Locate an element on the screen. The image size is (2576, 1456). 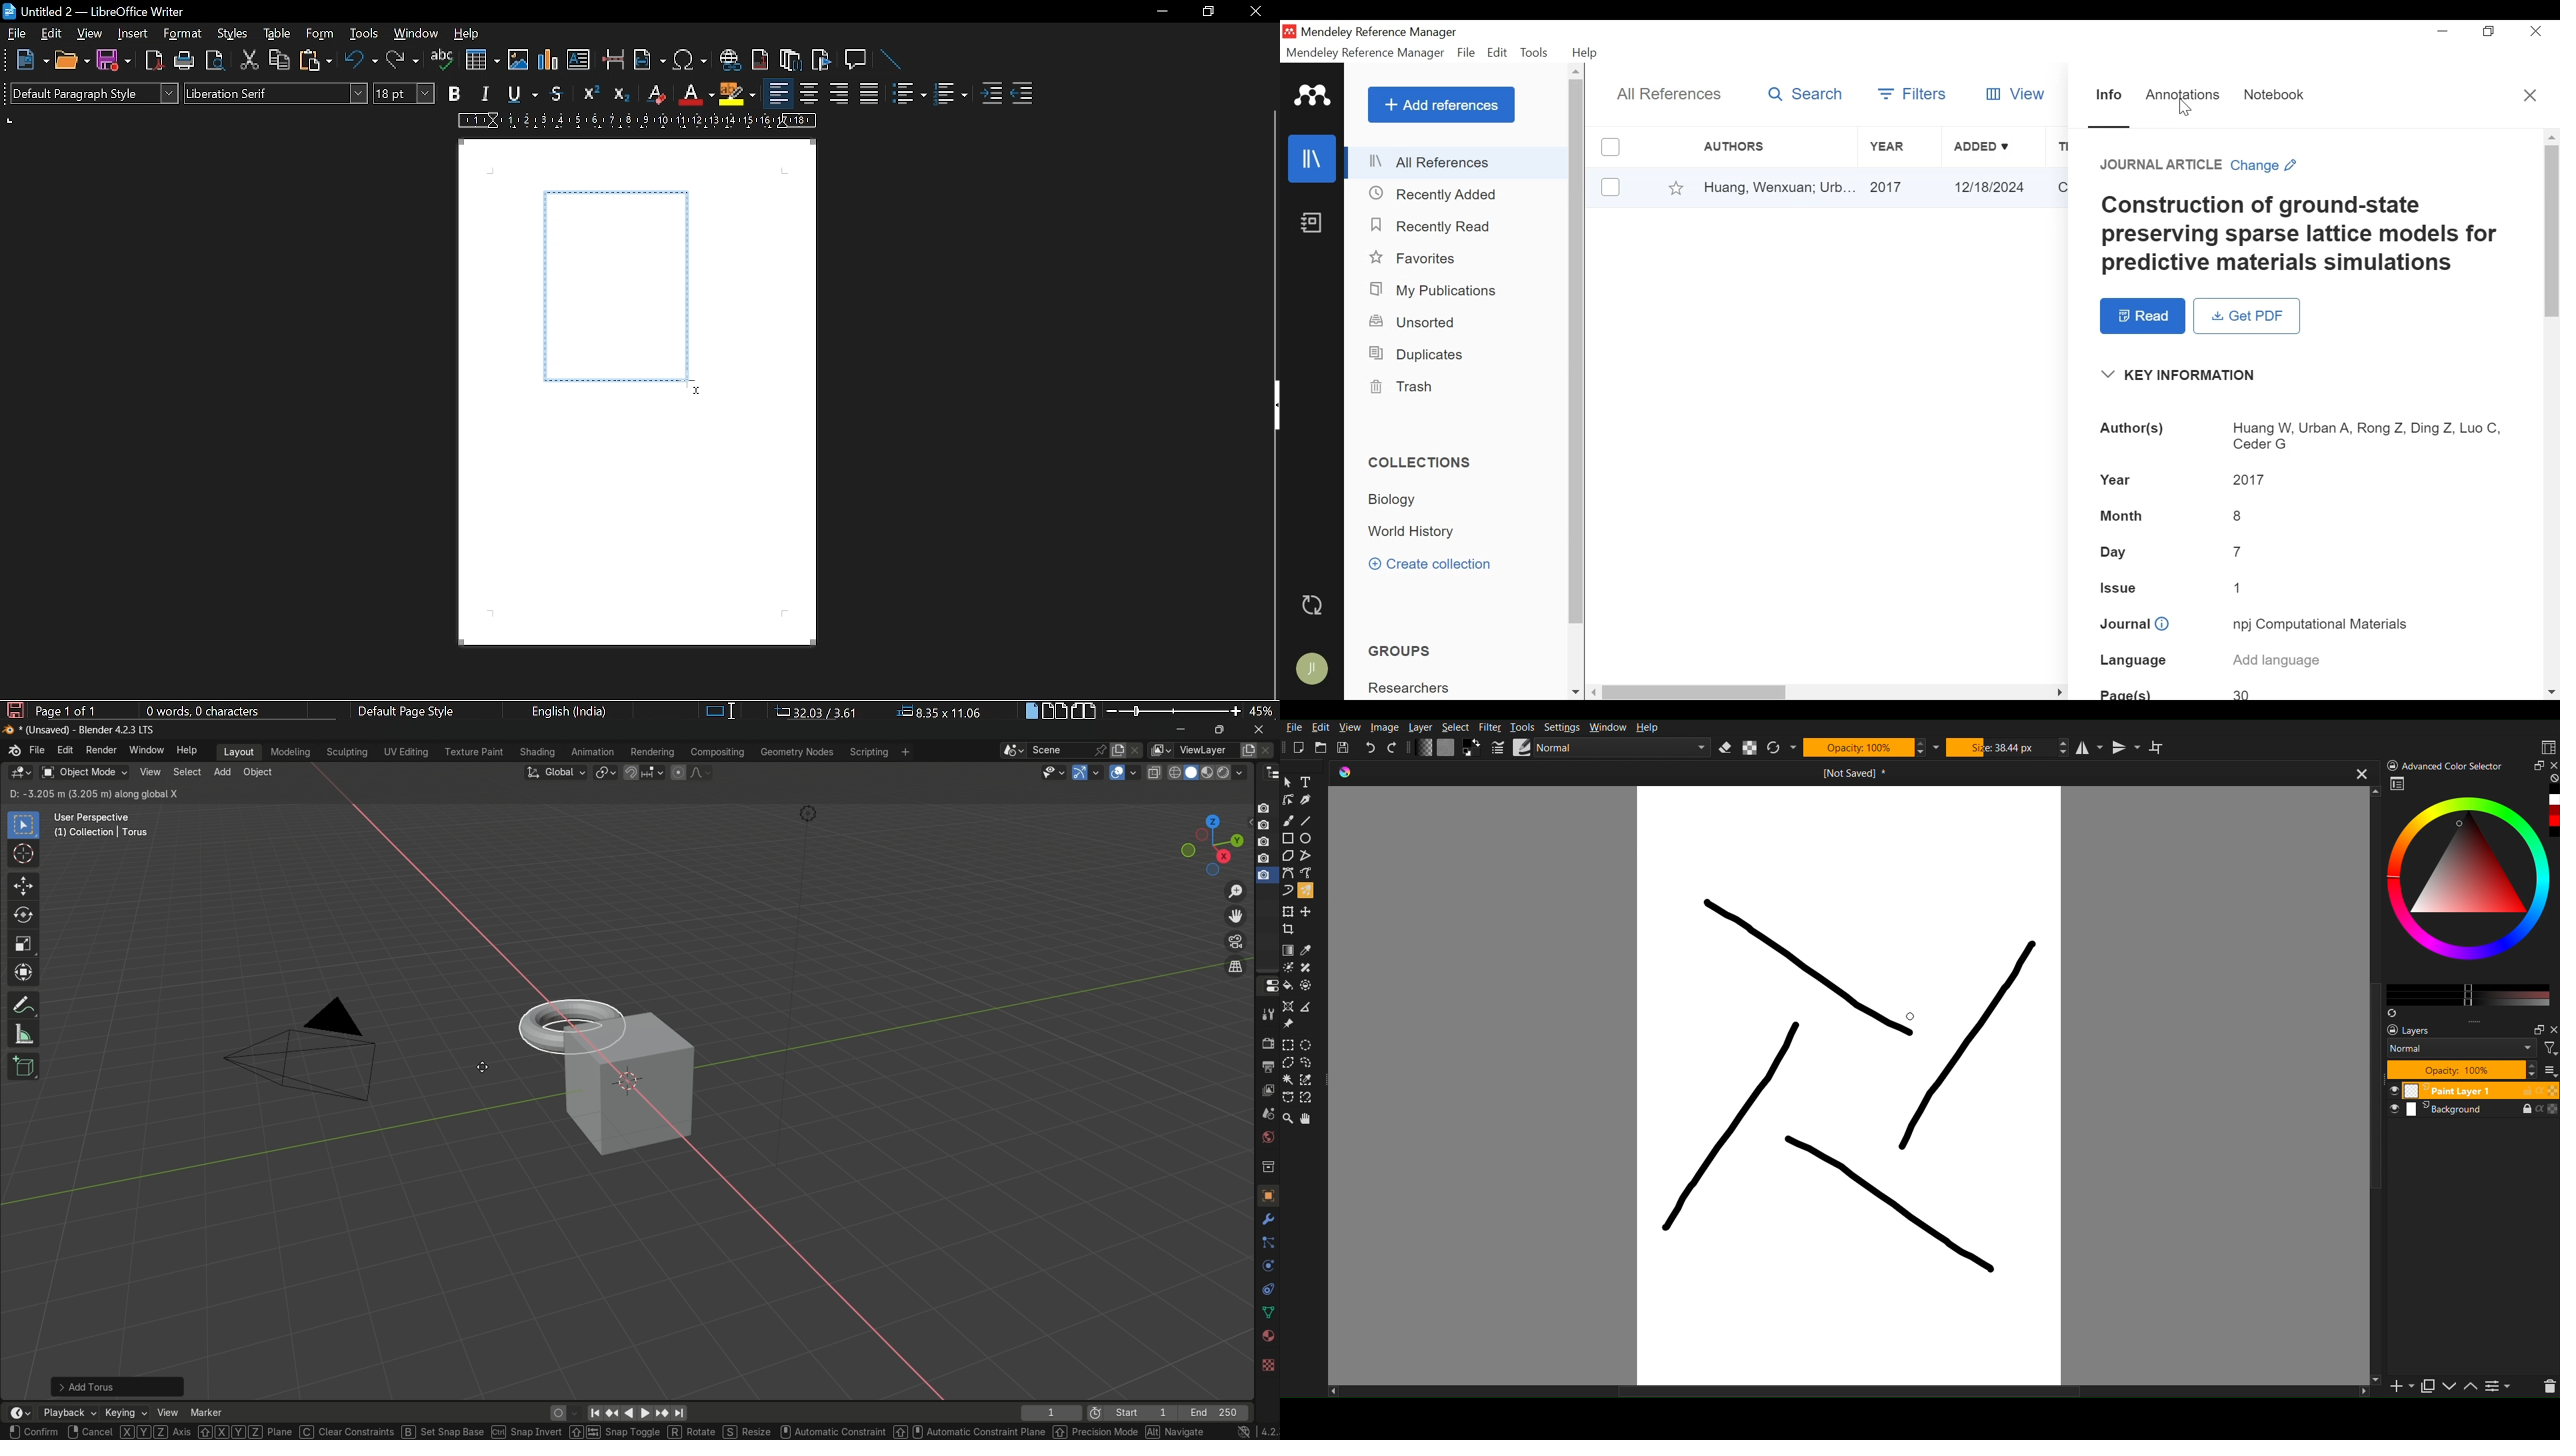
Help is located at coordinates (1652, 727).